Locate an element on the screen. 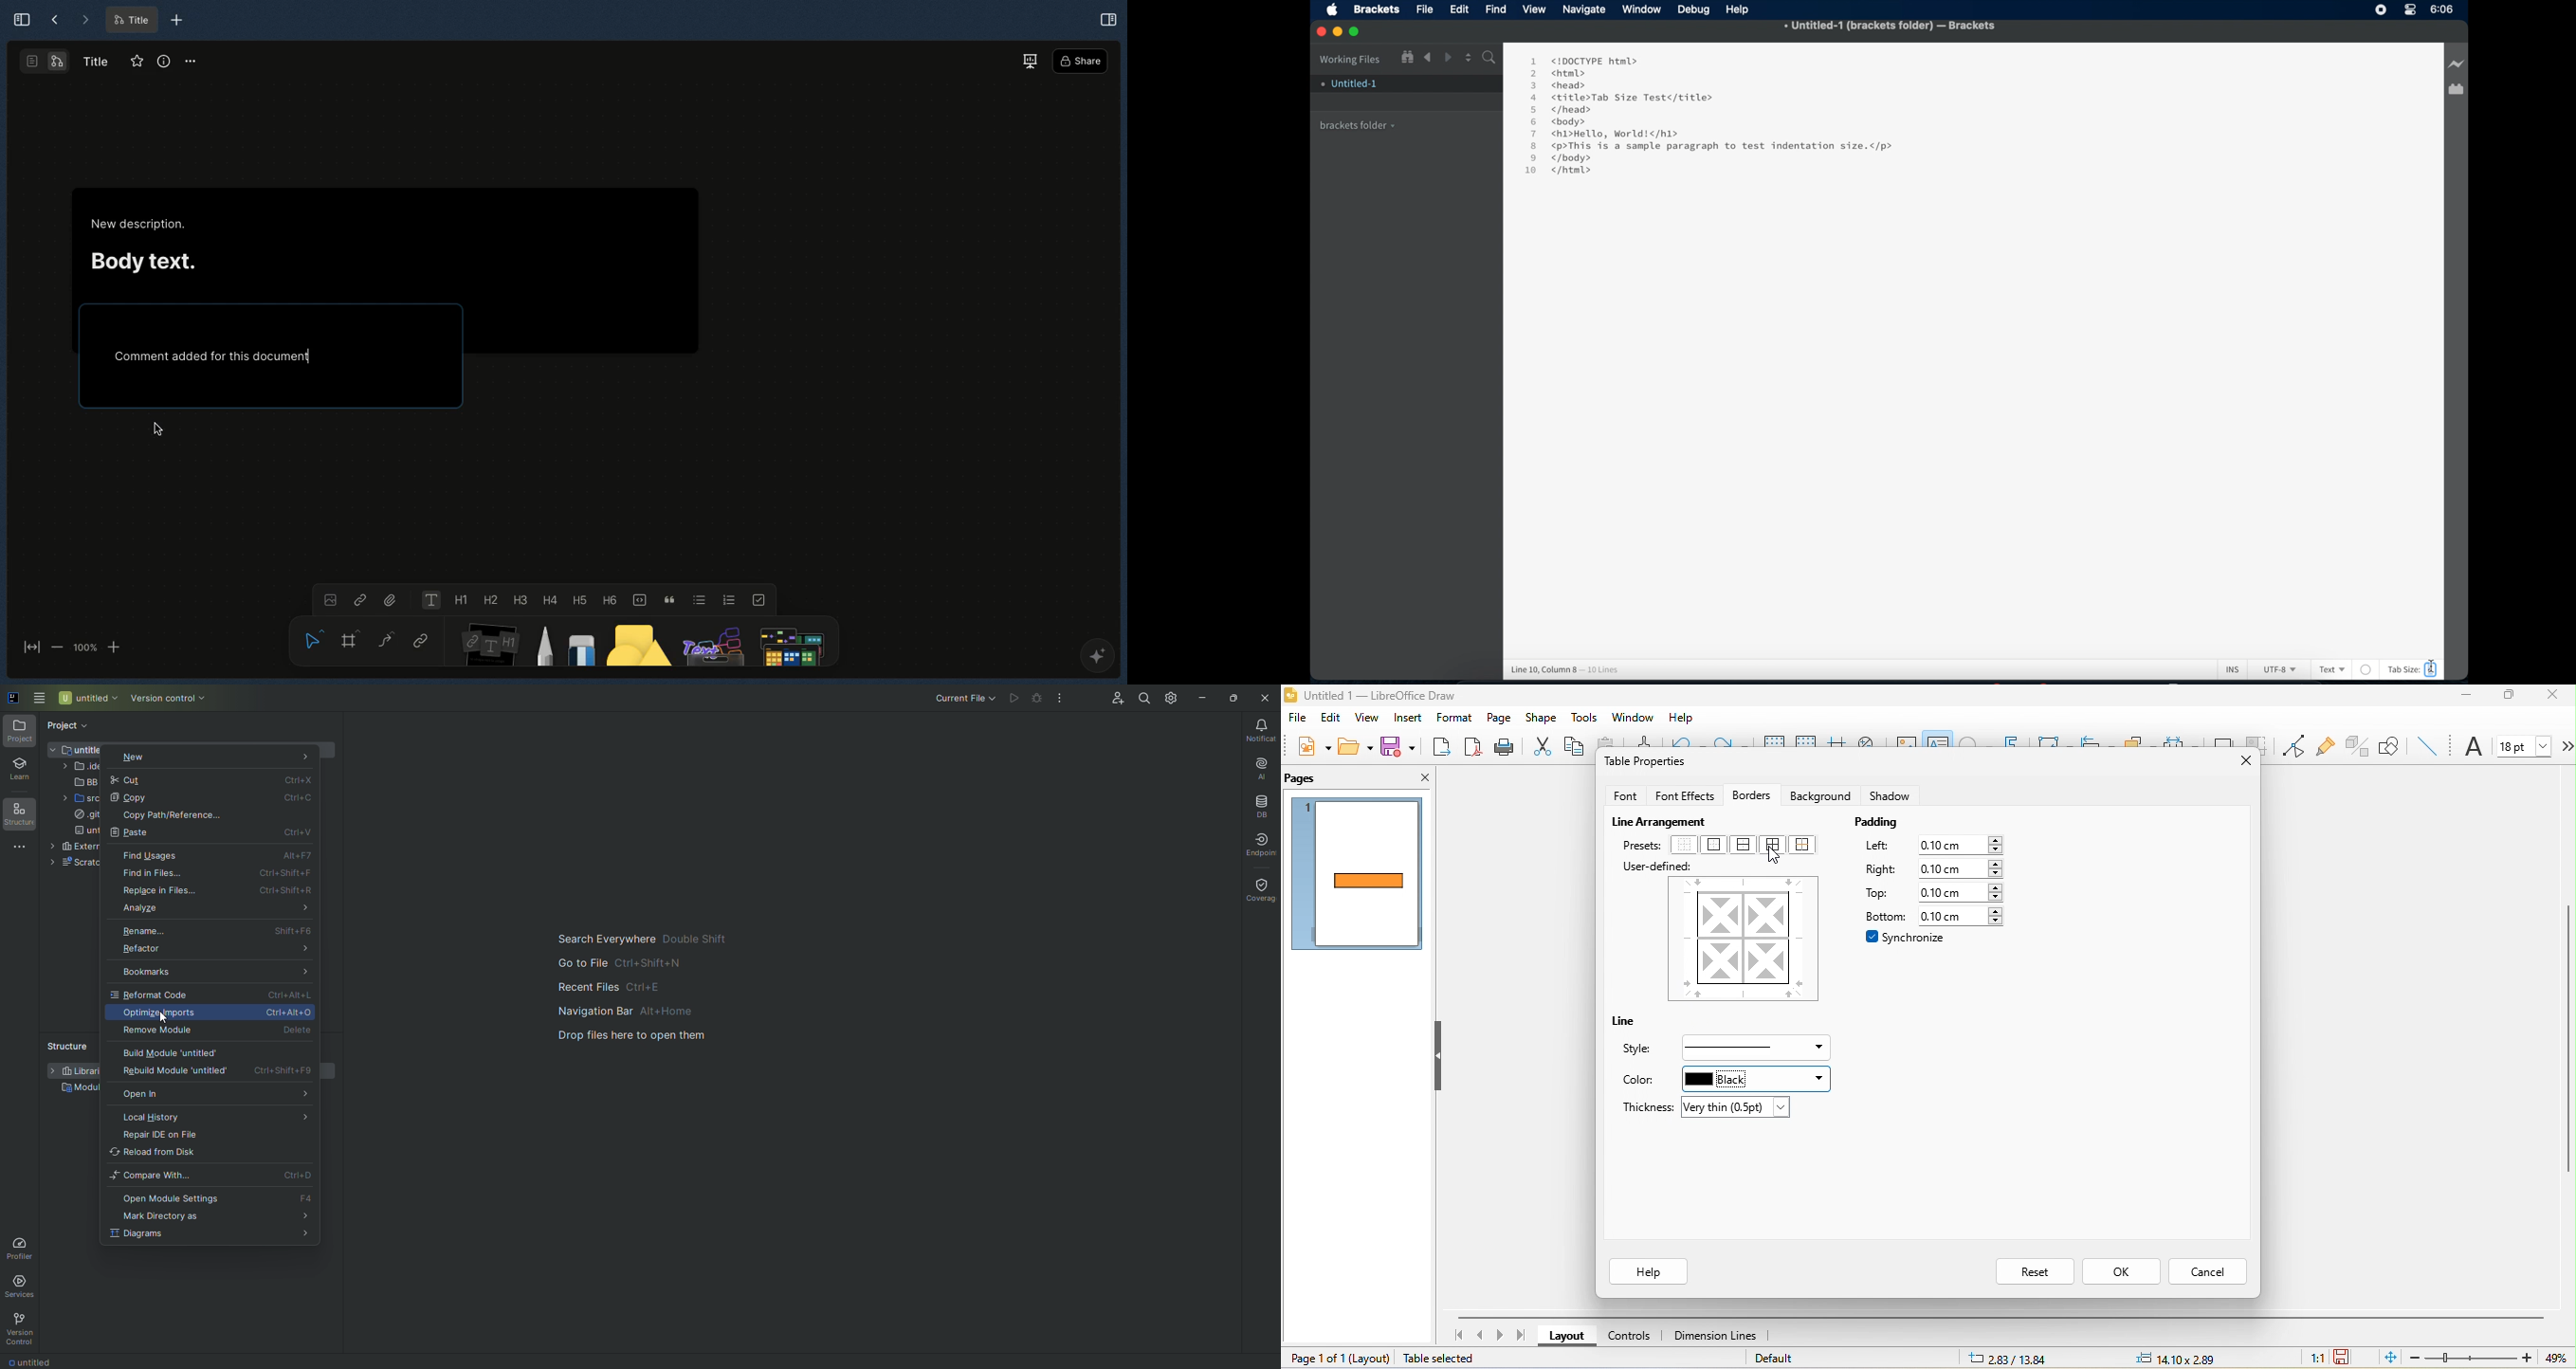  Notifications is located at coordinates (1257, 731).